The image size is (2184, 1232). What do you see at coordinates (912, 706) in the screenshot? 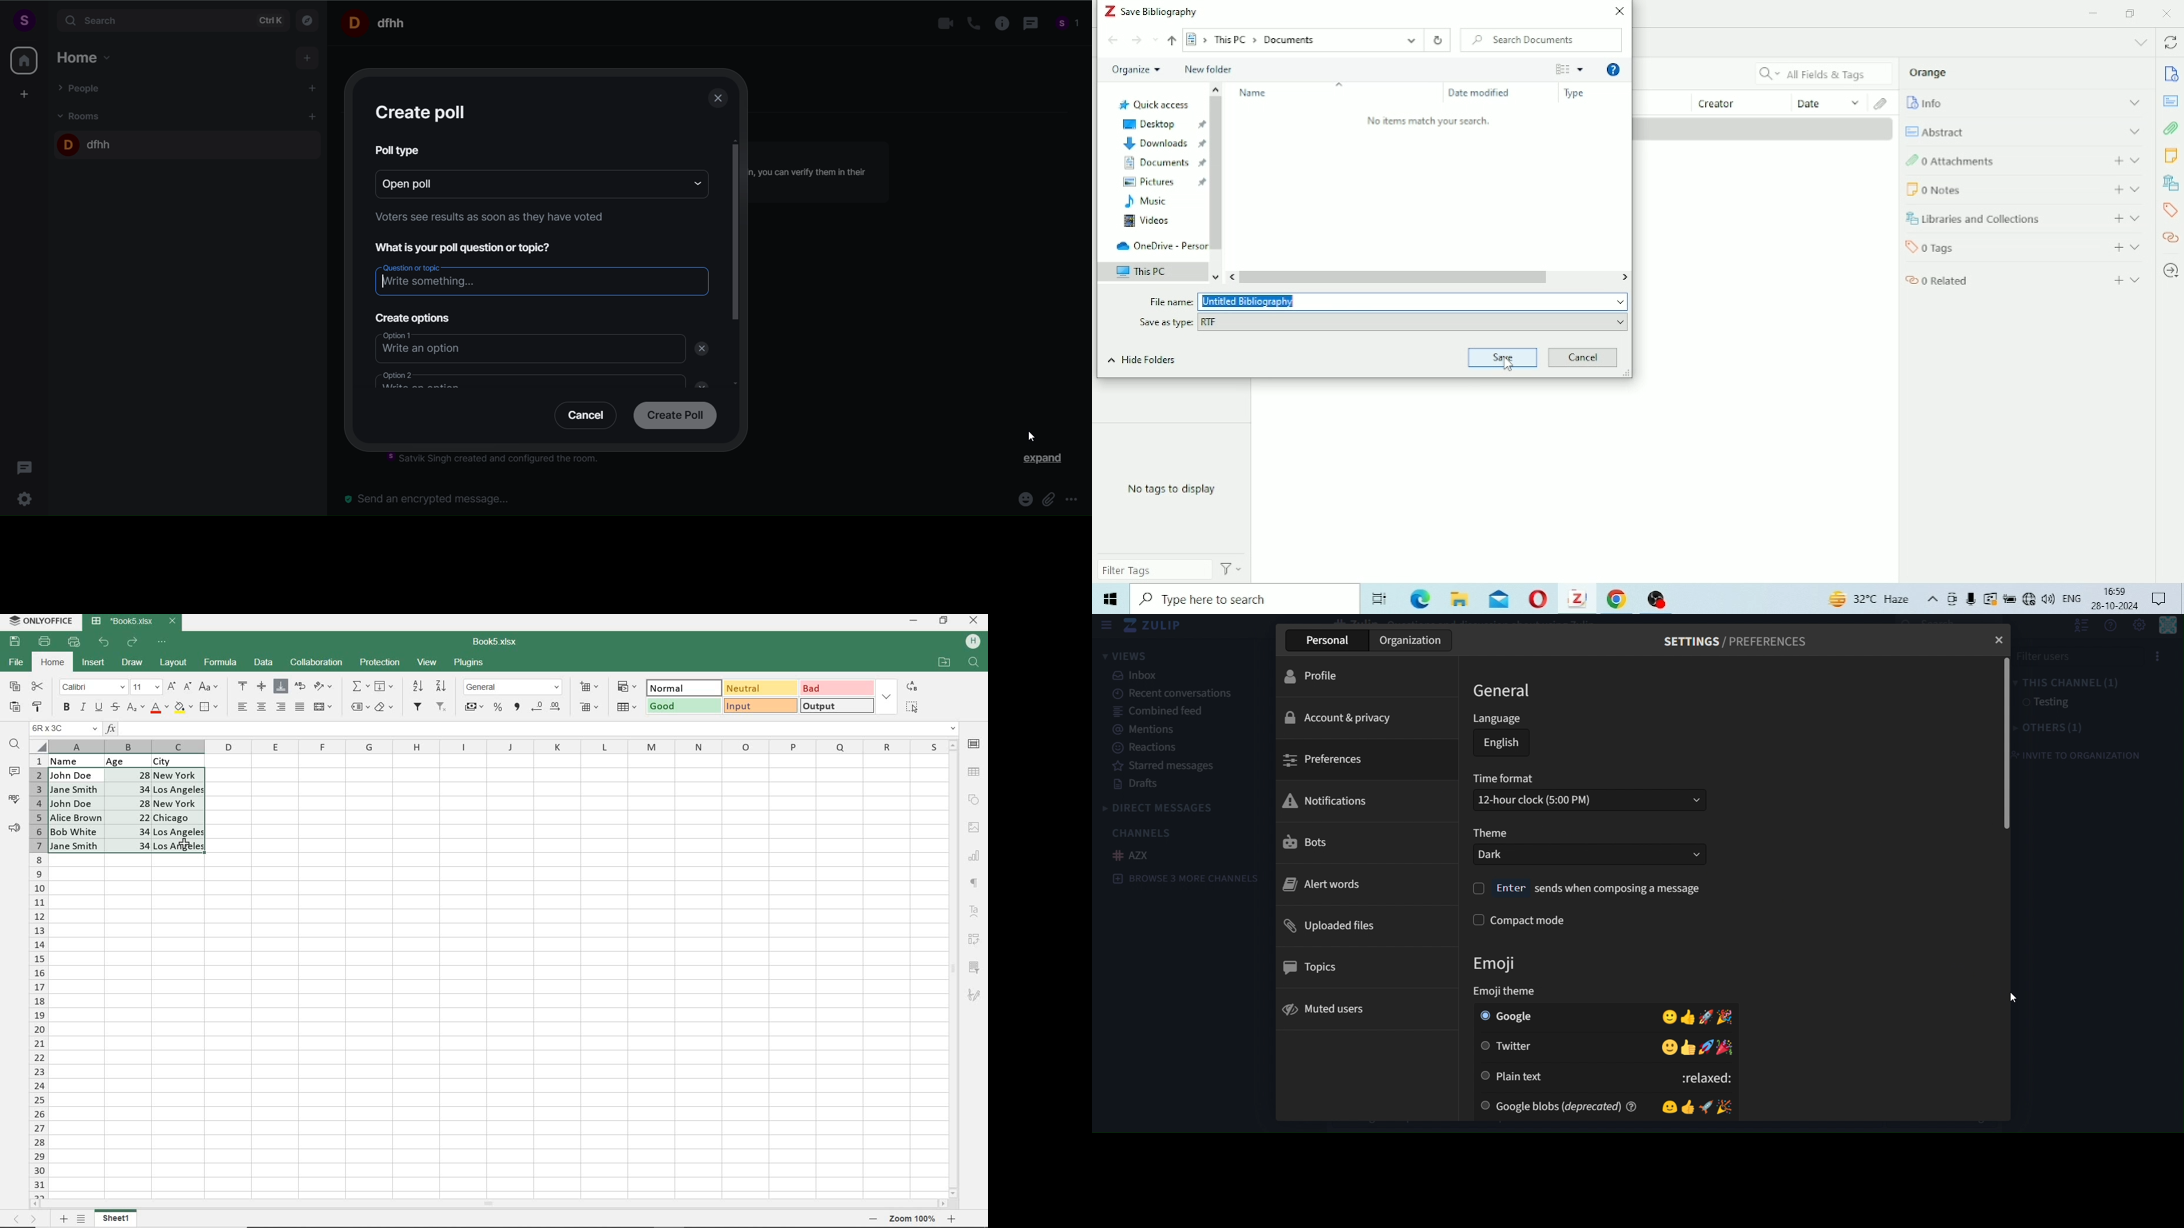
I see `SELECT ALL` at bounding box center [912, 706].